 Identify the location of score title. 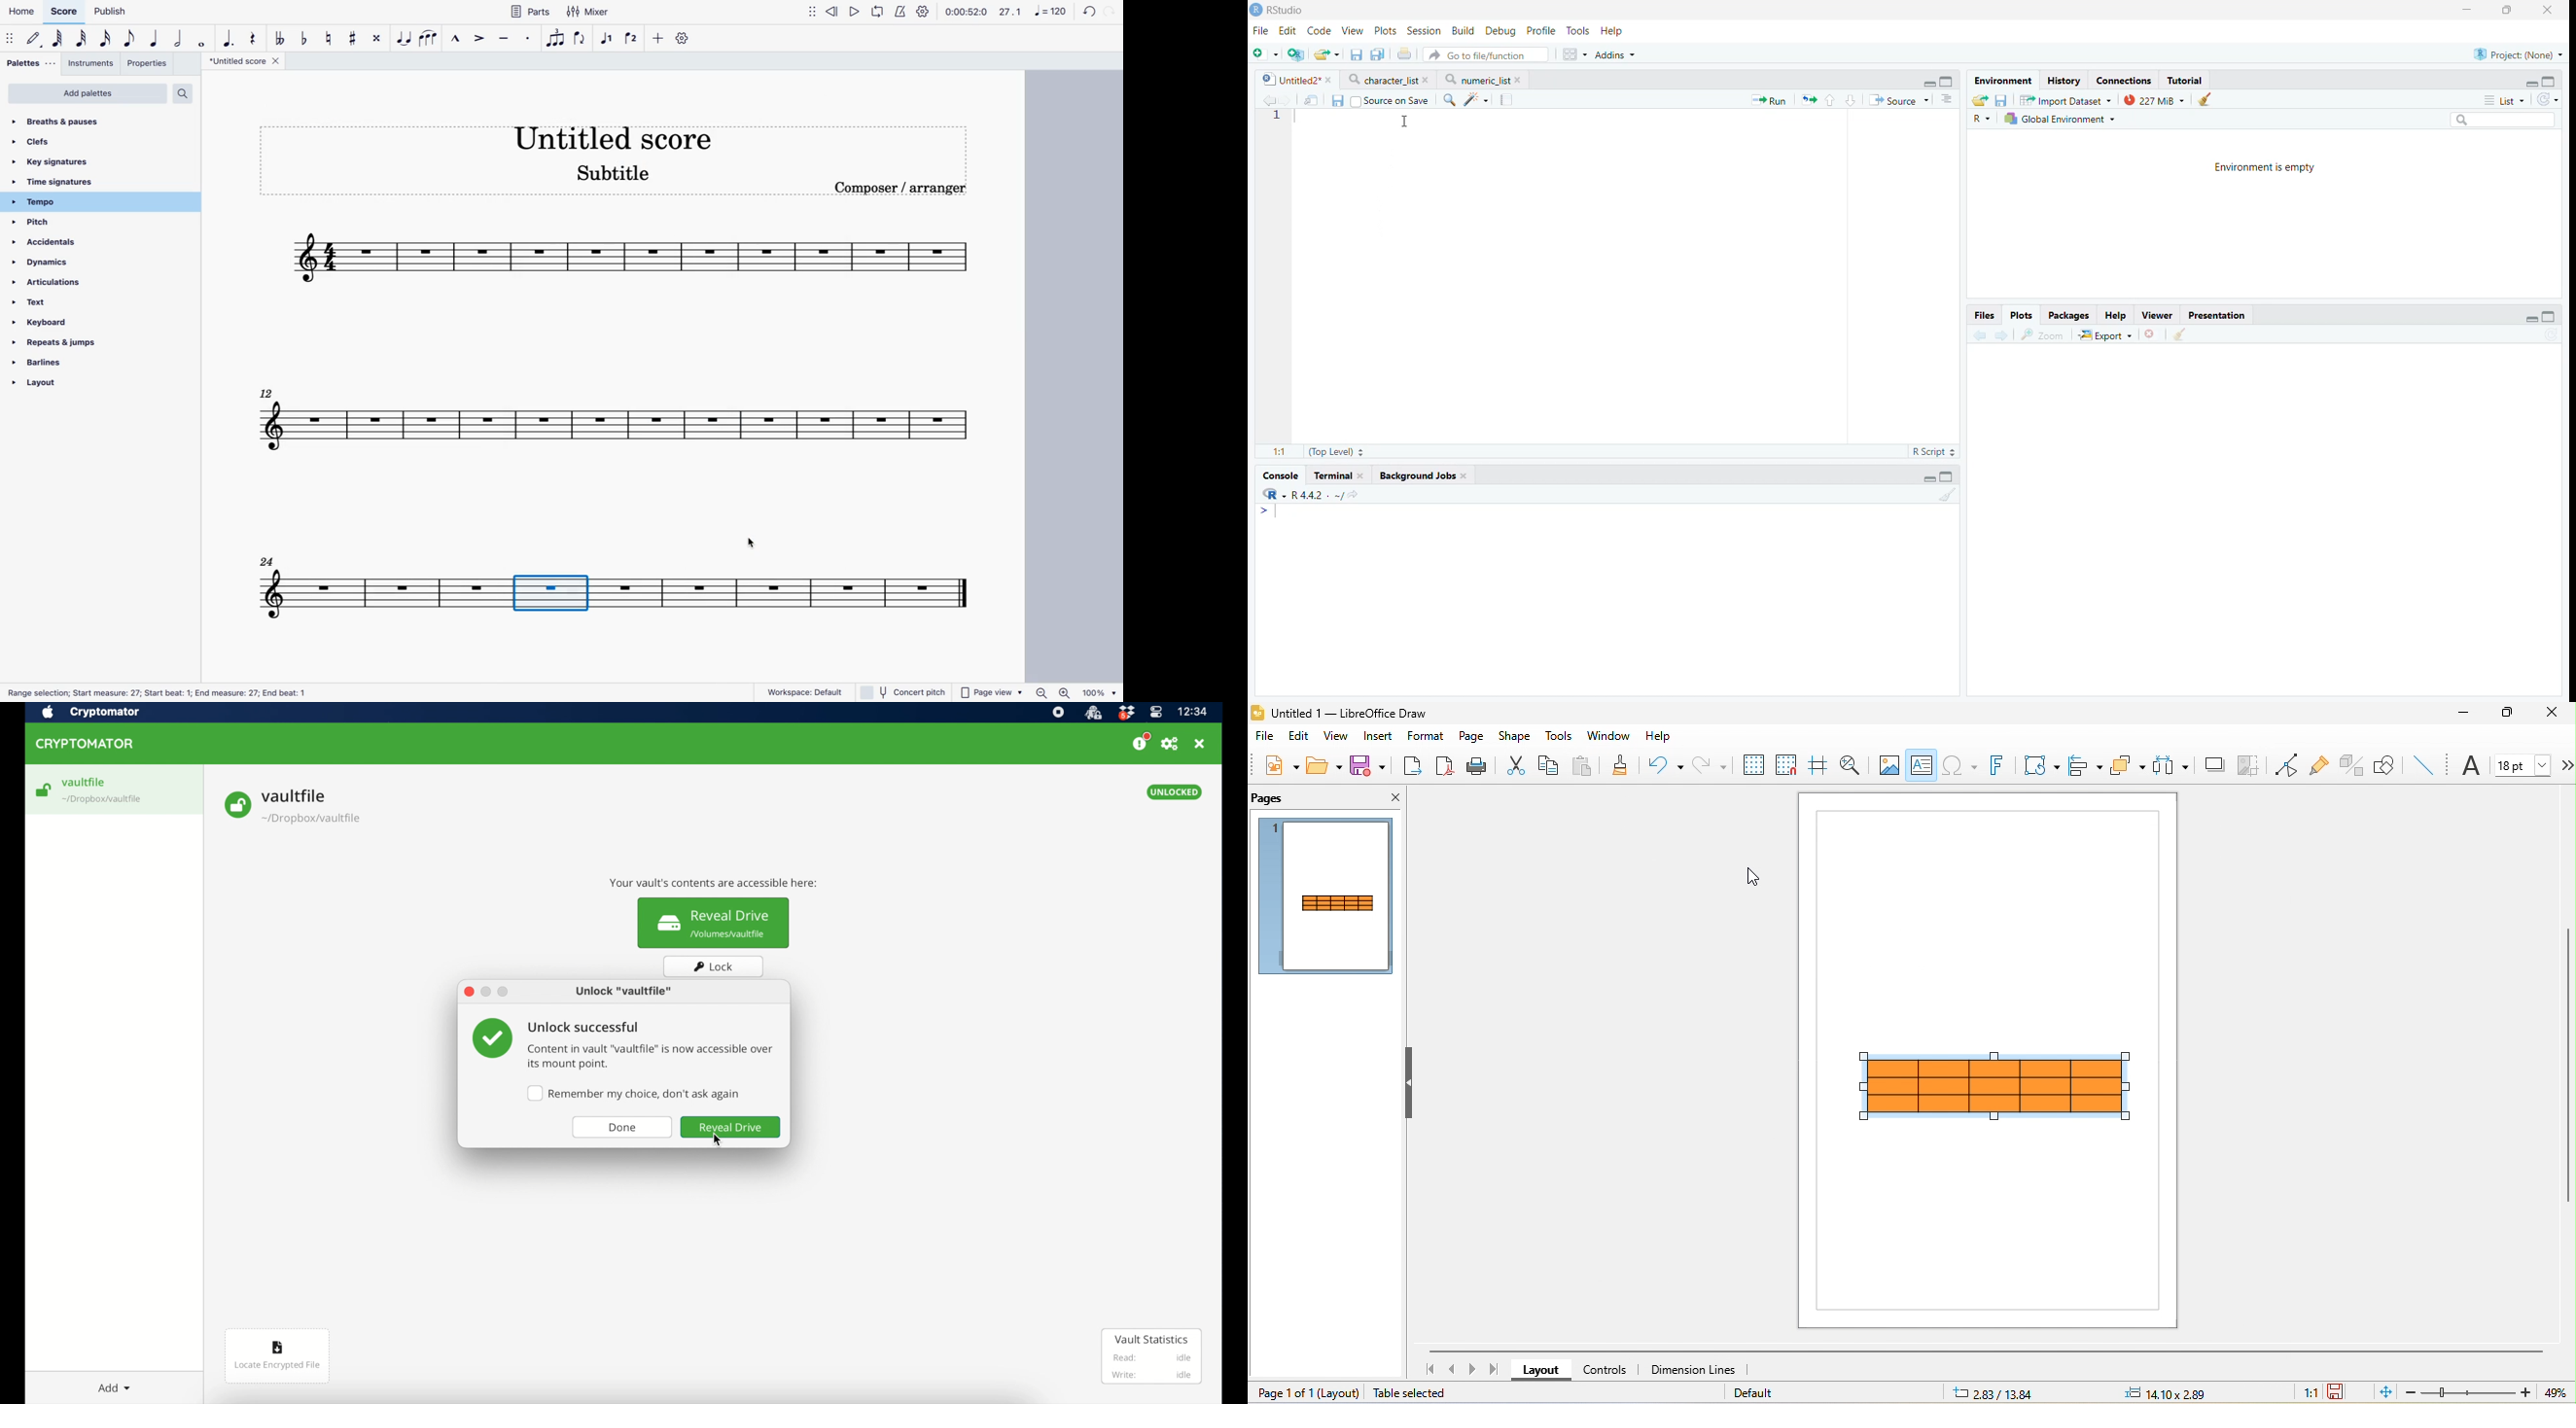
(237, 62).